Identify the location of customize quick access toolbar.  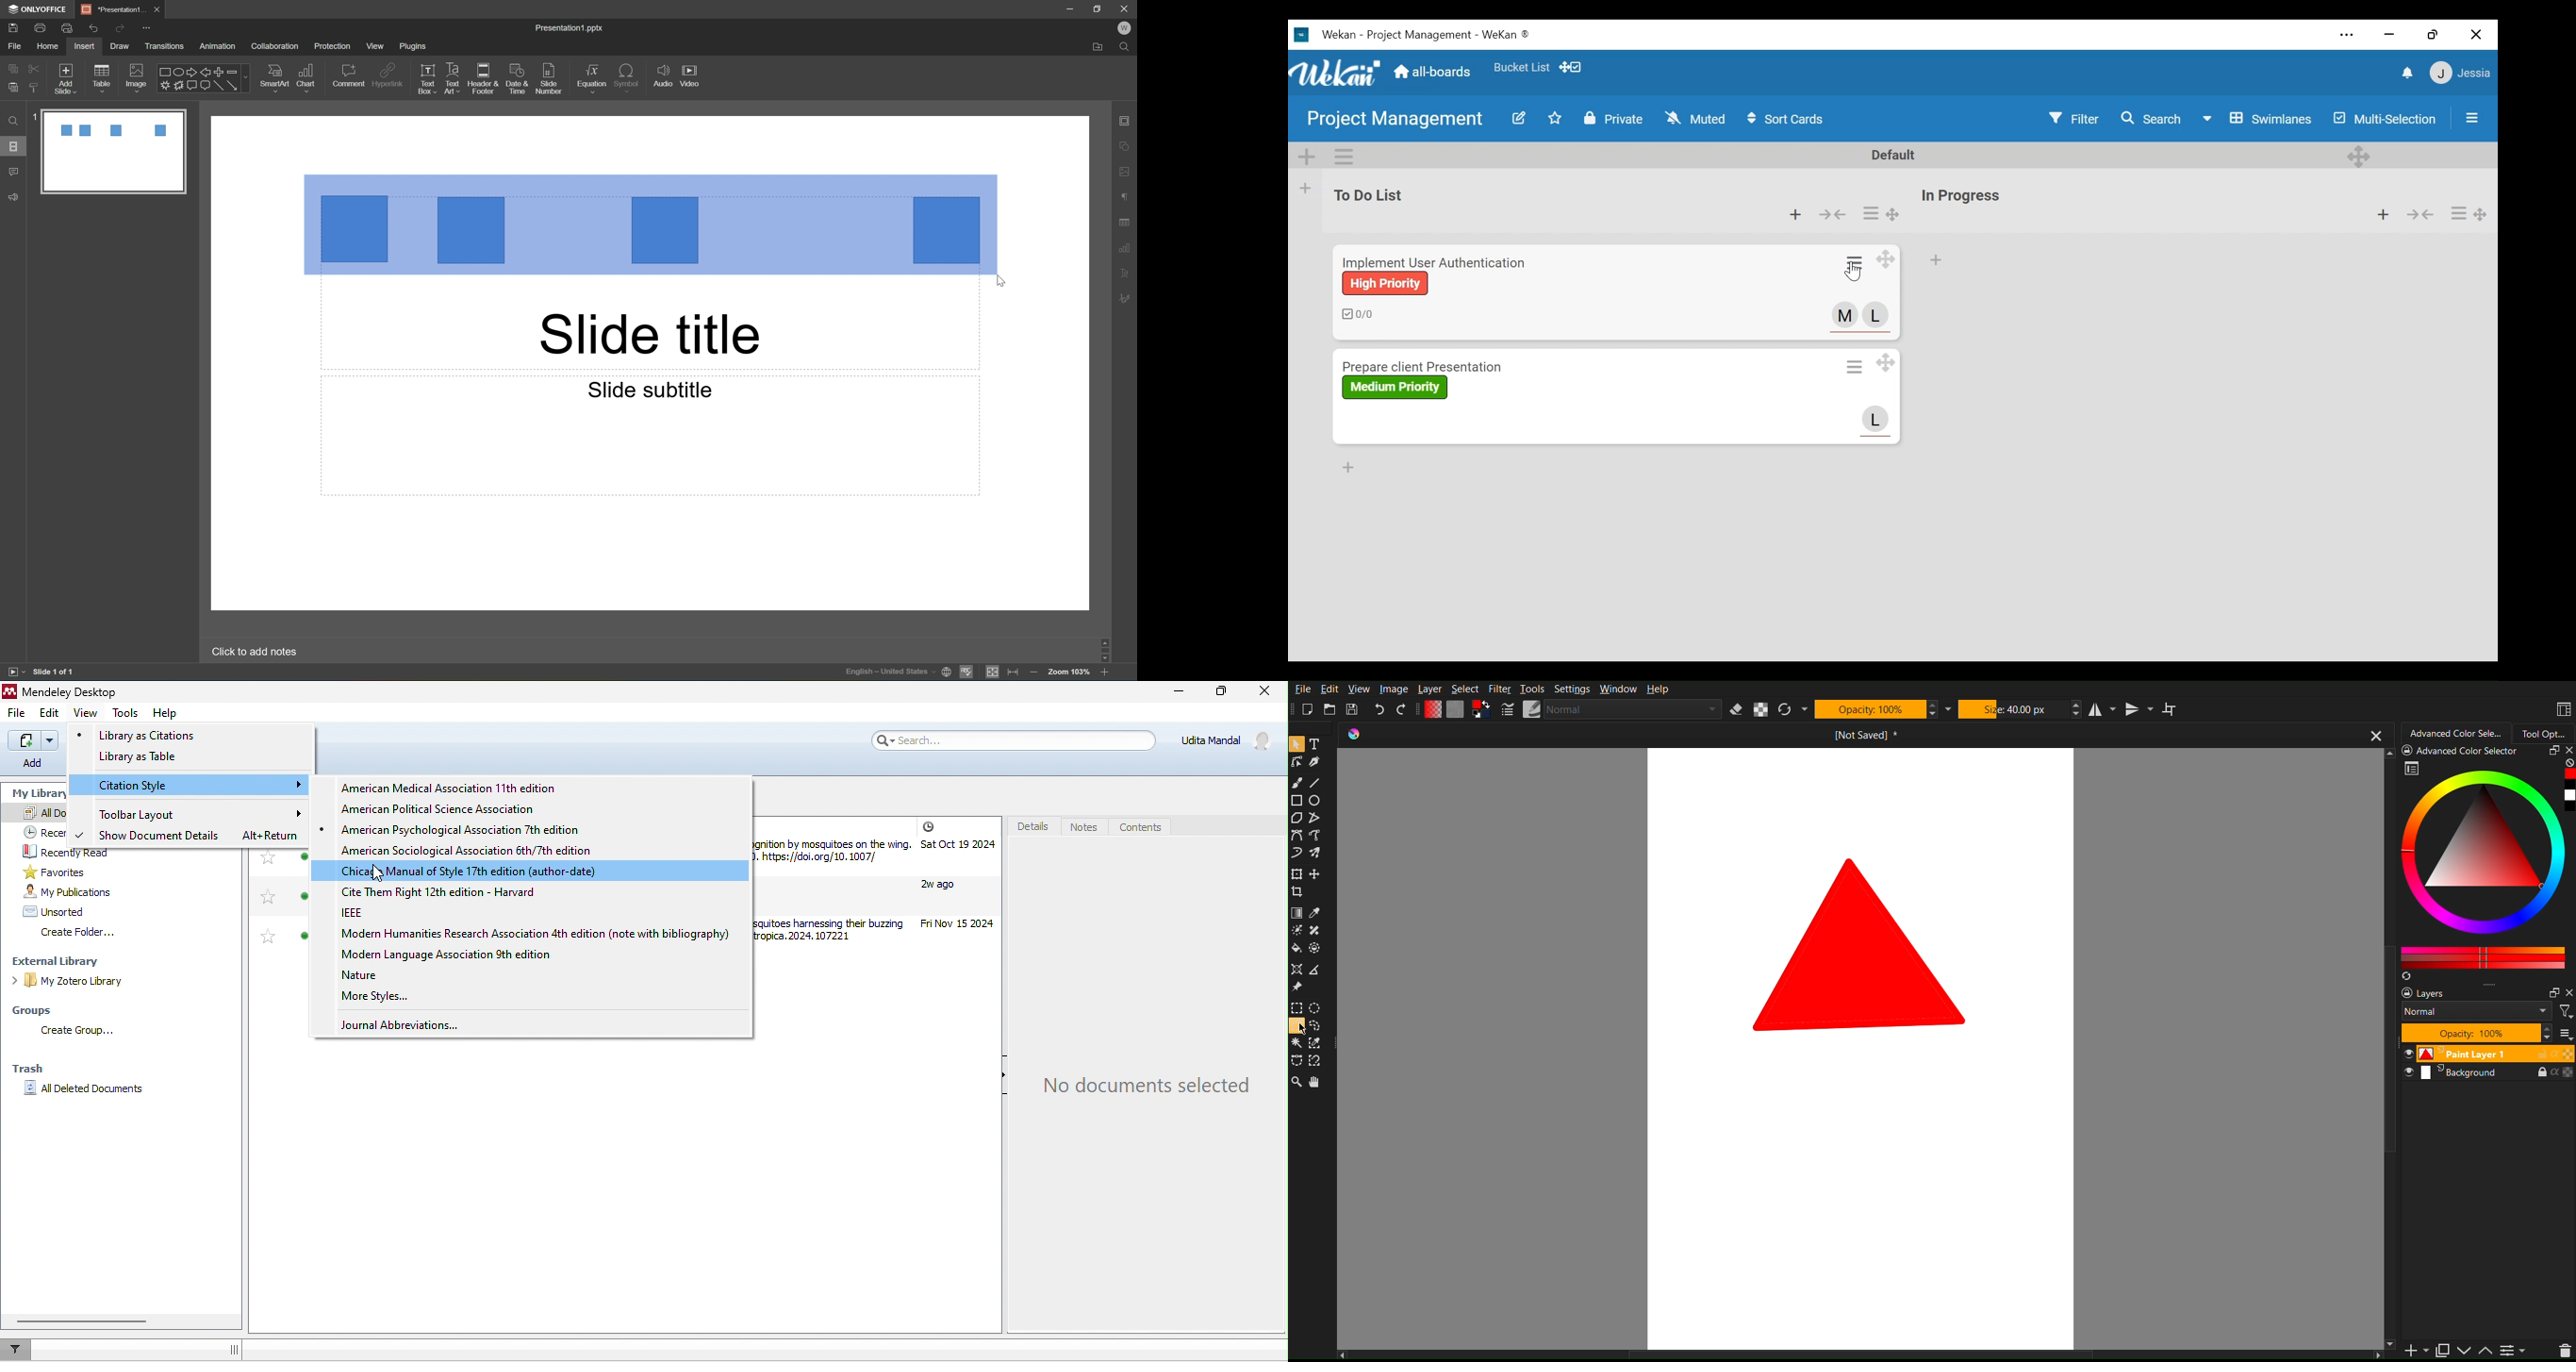
(147, 27).